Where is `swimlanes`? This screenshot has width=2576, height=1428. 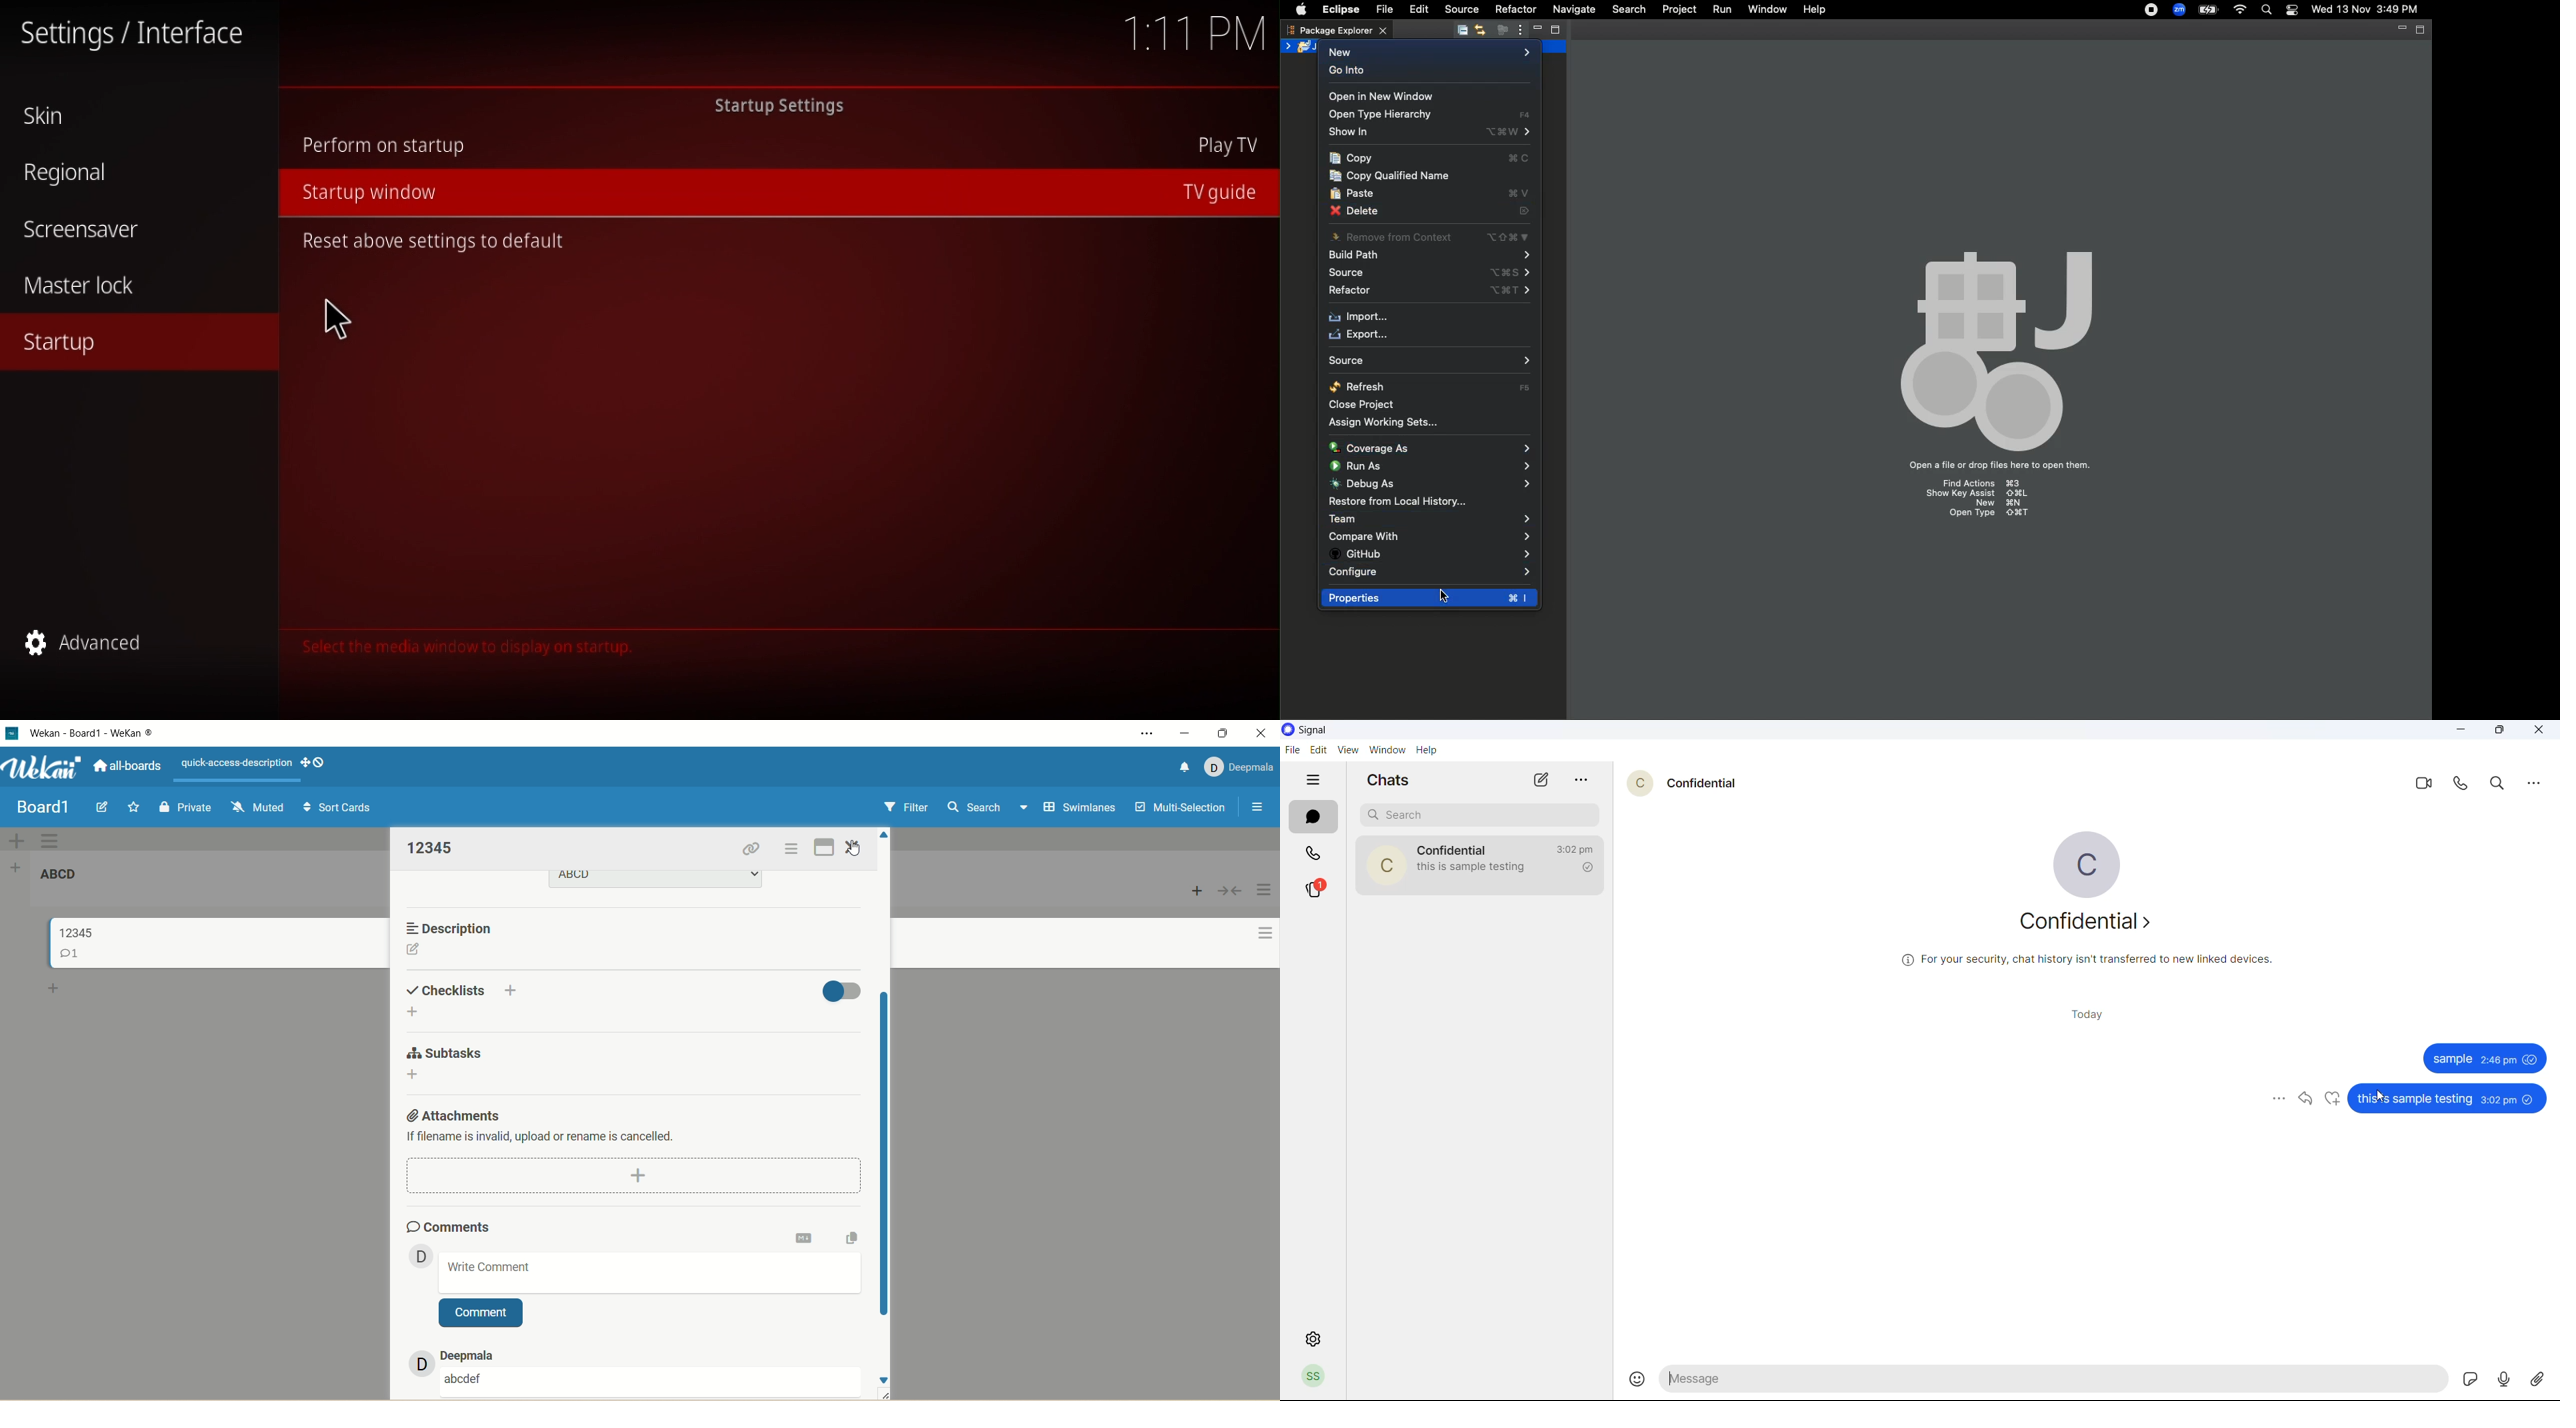
swimlanes is located at coordinates (1081, 809).